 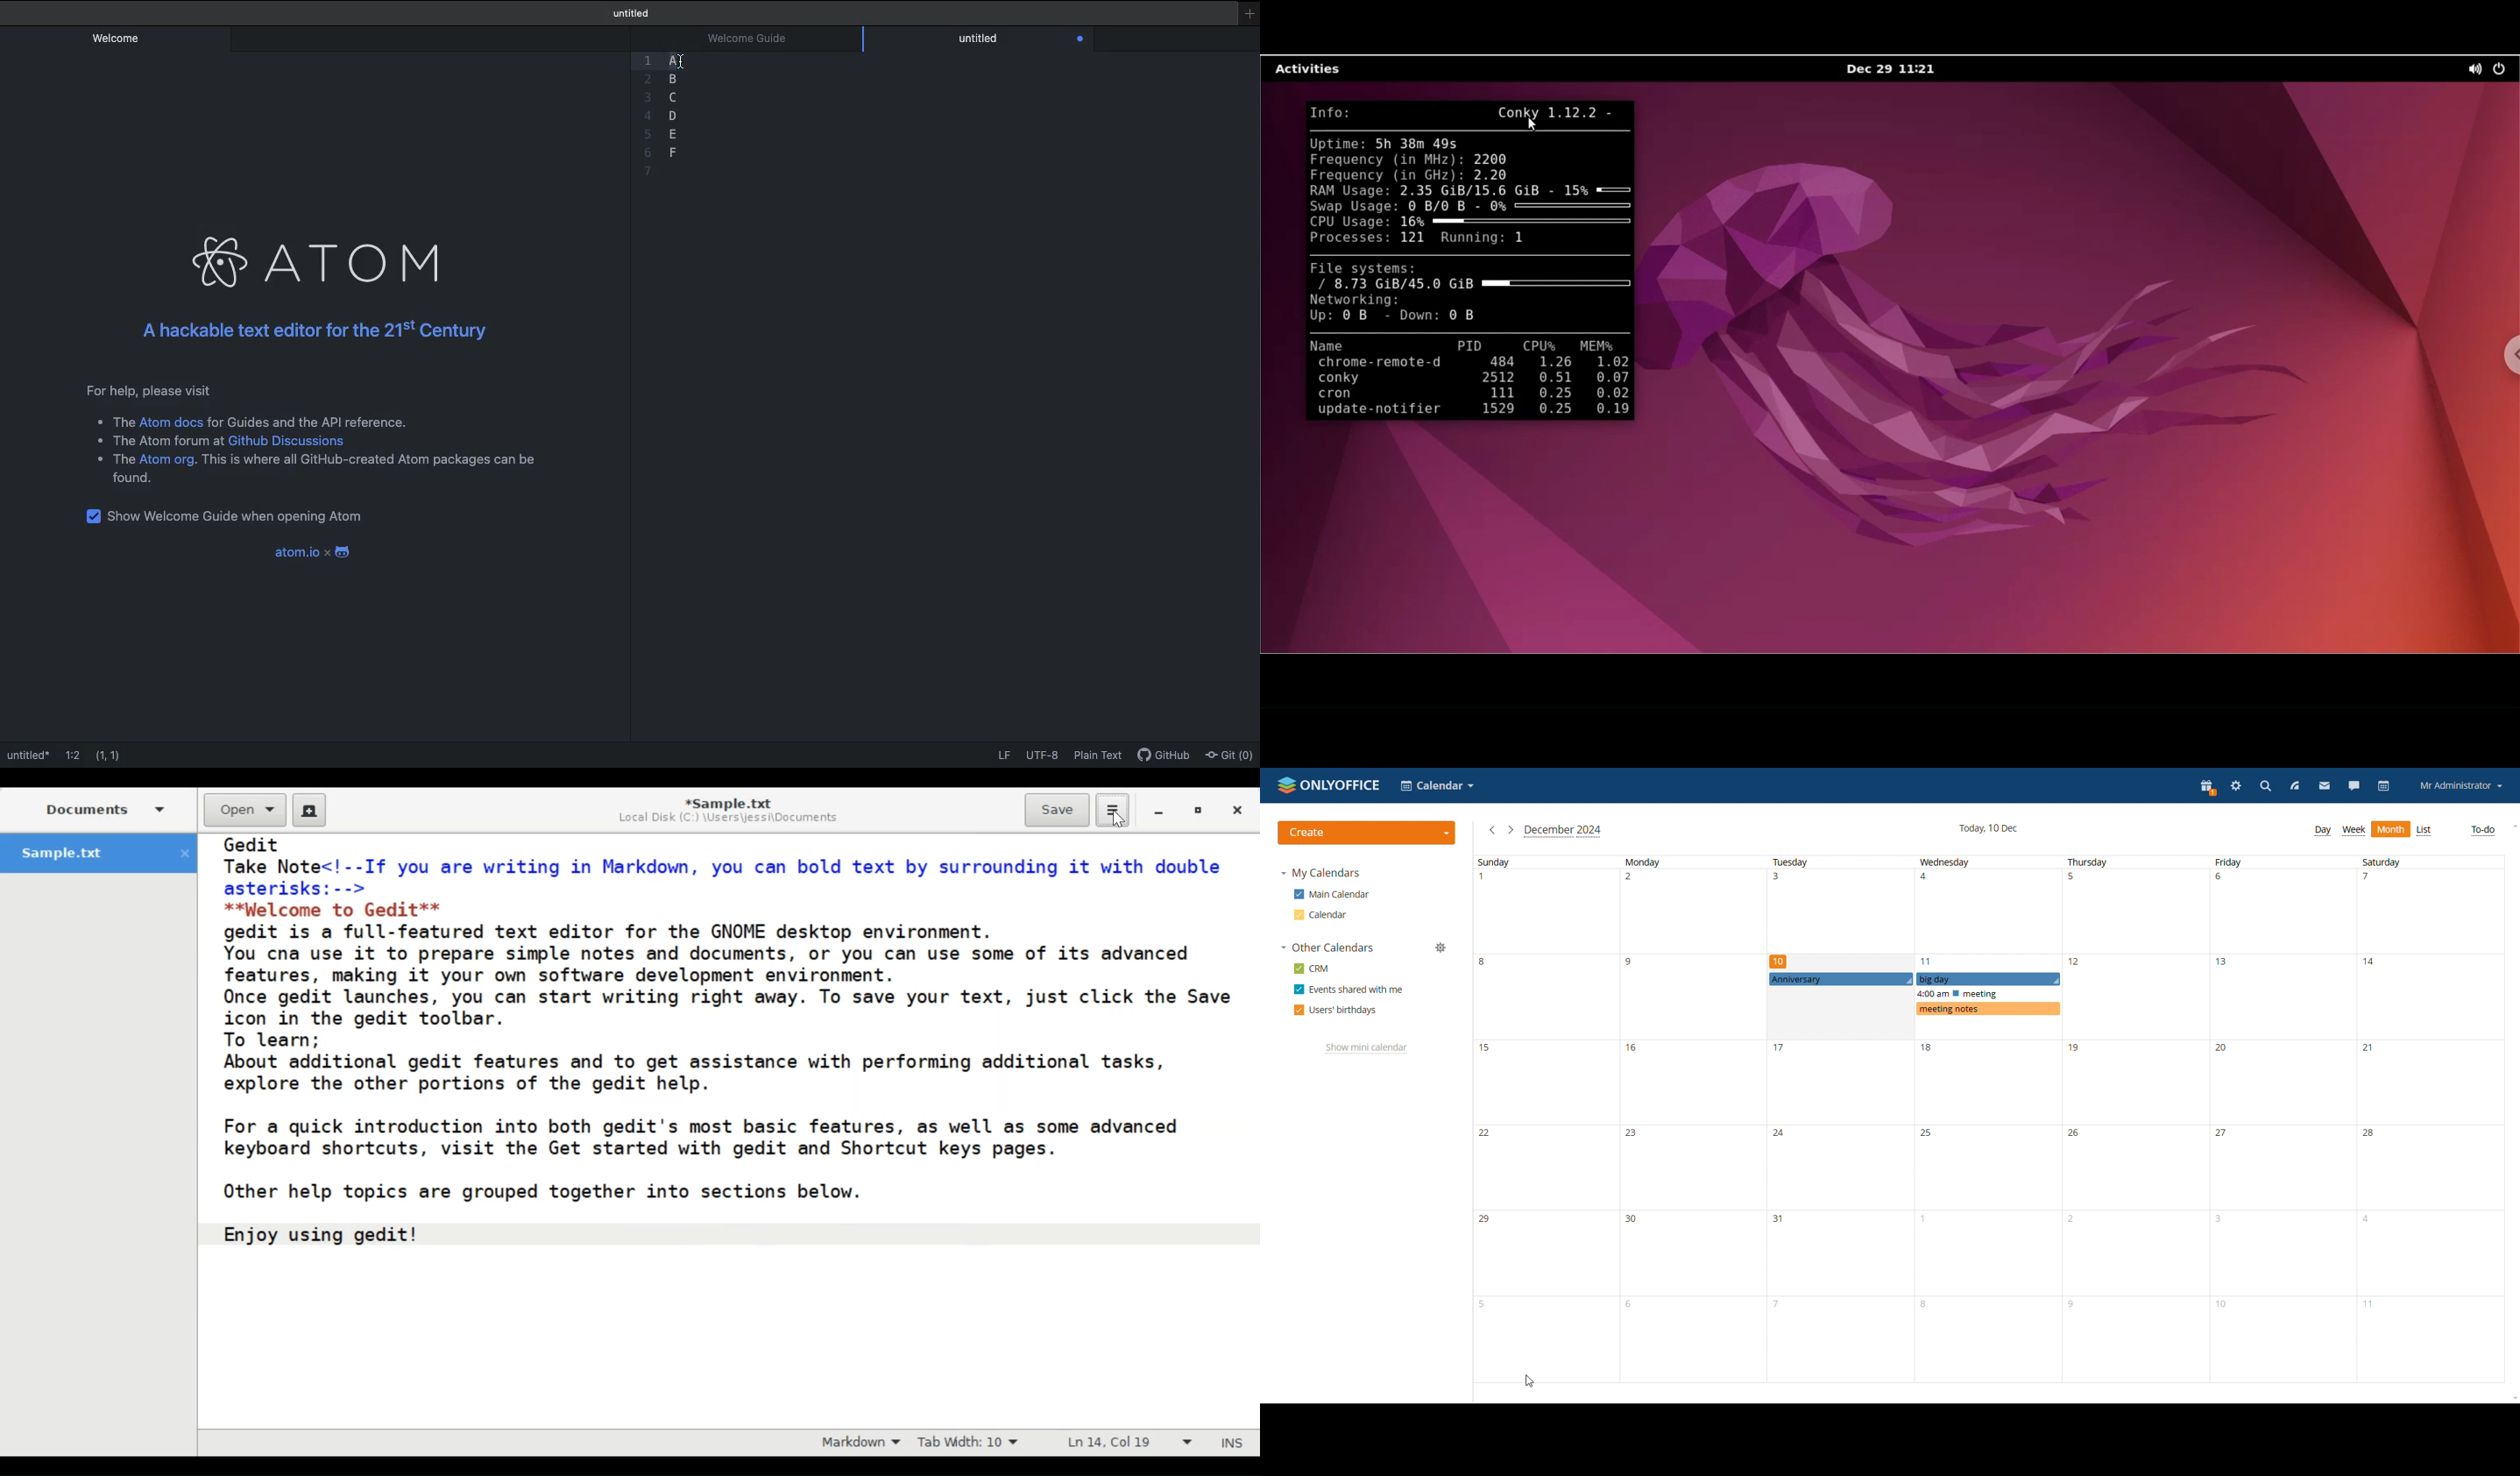 What do you see at coordinates (647, 135) in the screenshot?
I see `5` at bounding box center [647, 135].